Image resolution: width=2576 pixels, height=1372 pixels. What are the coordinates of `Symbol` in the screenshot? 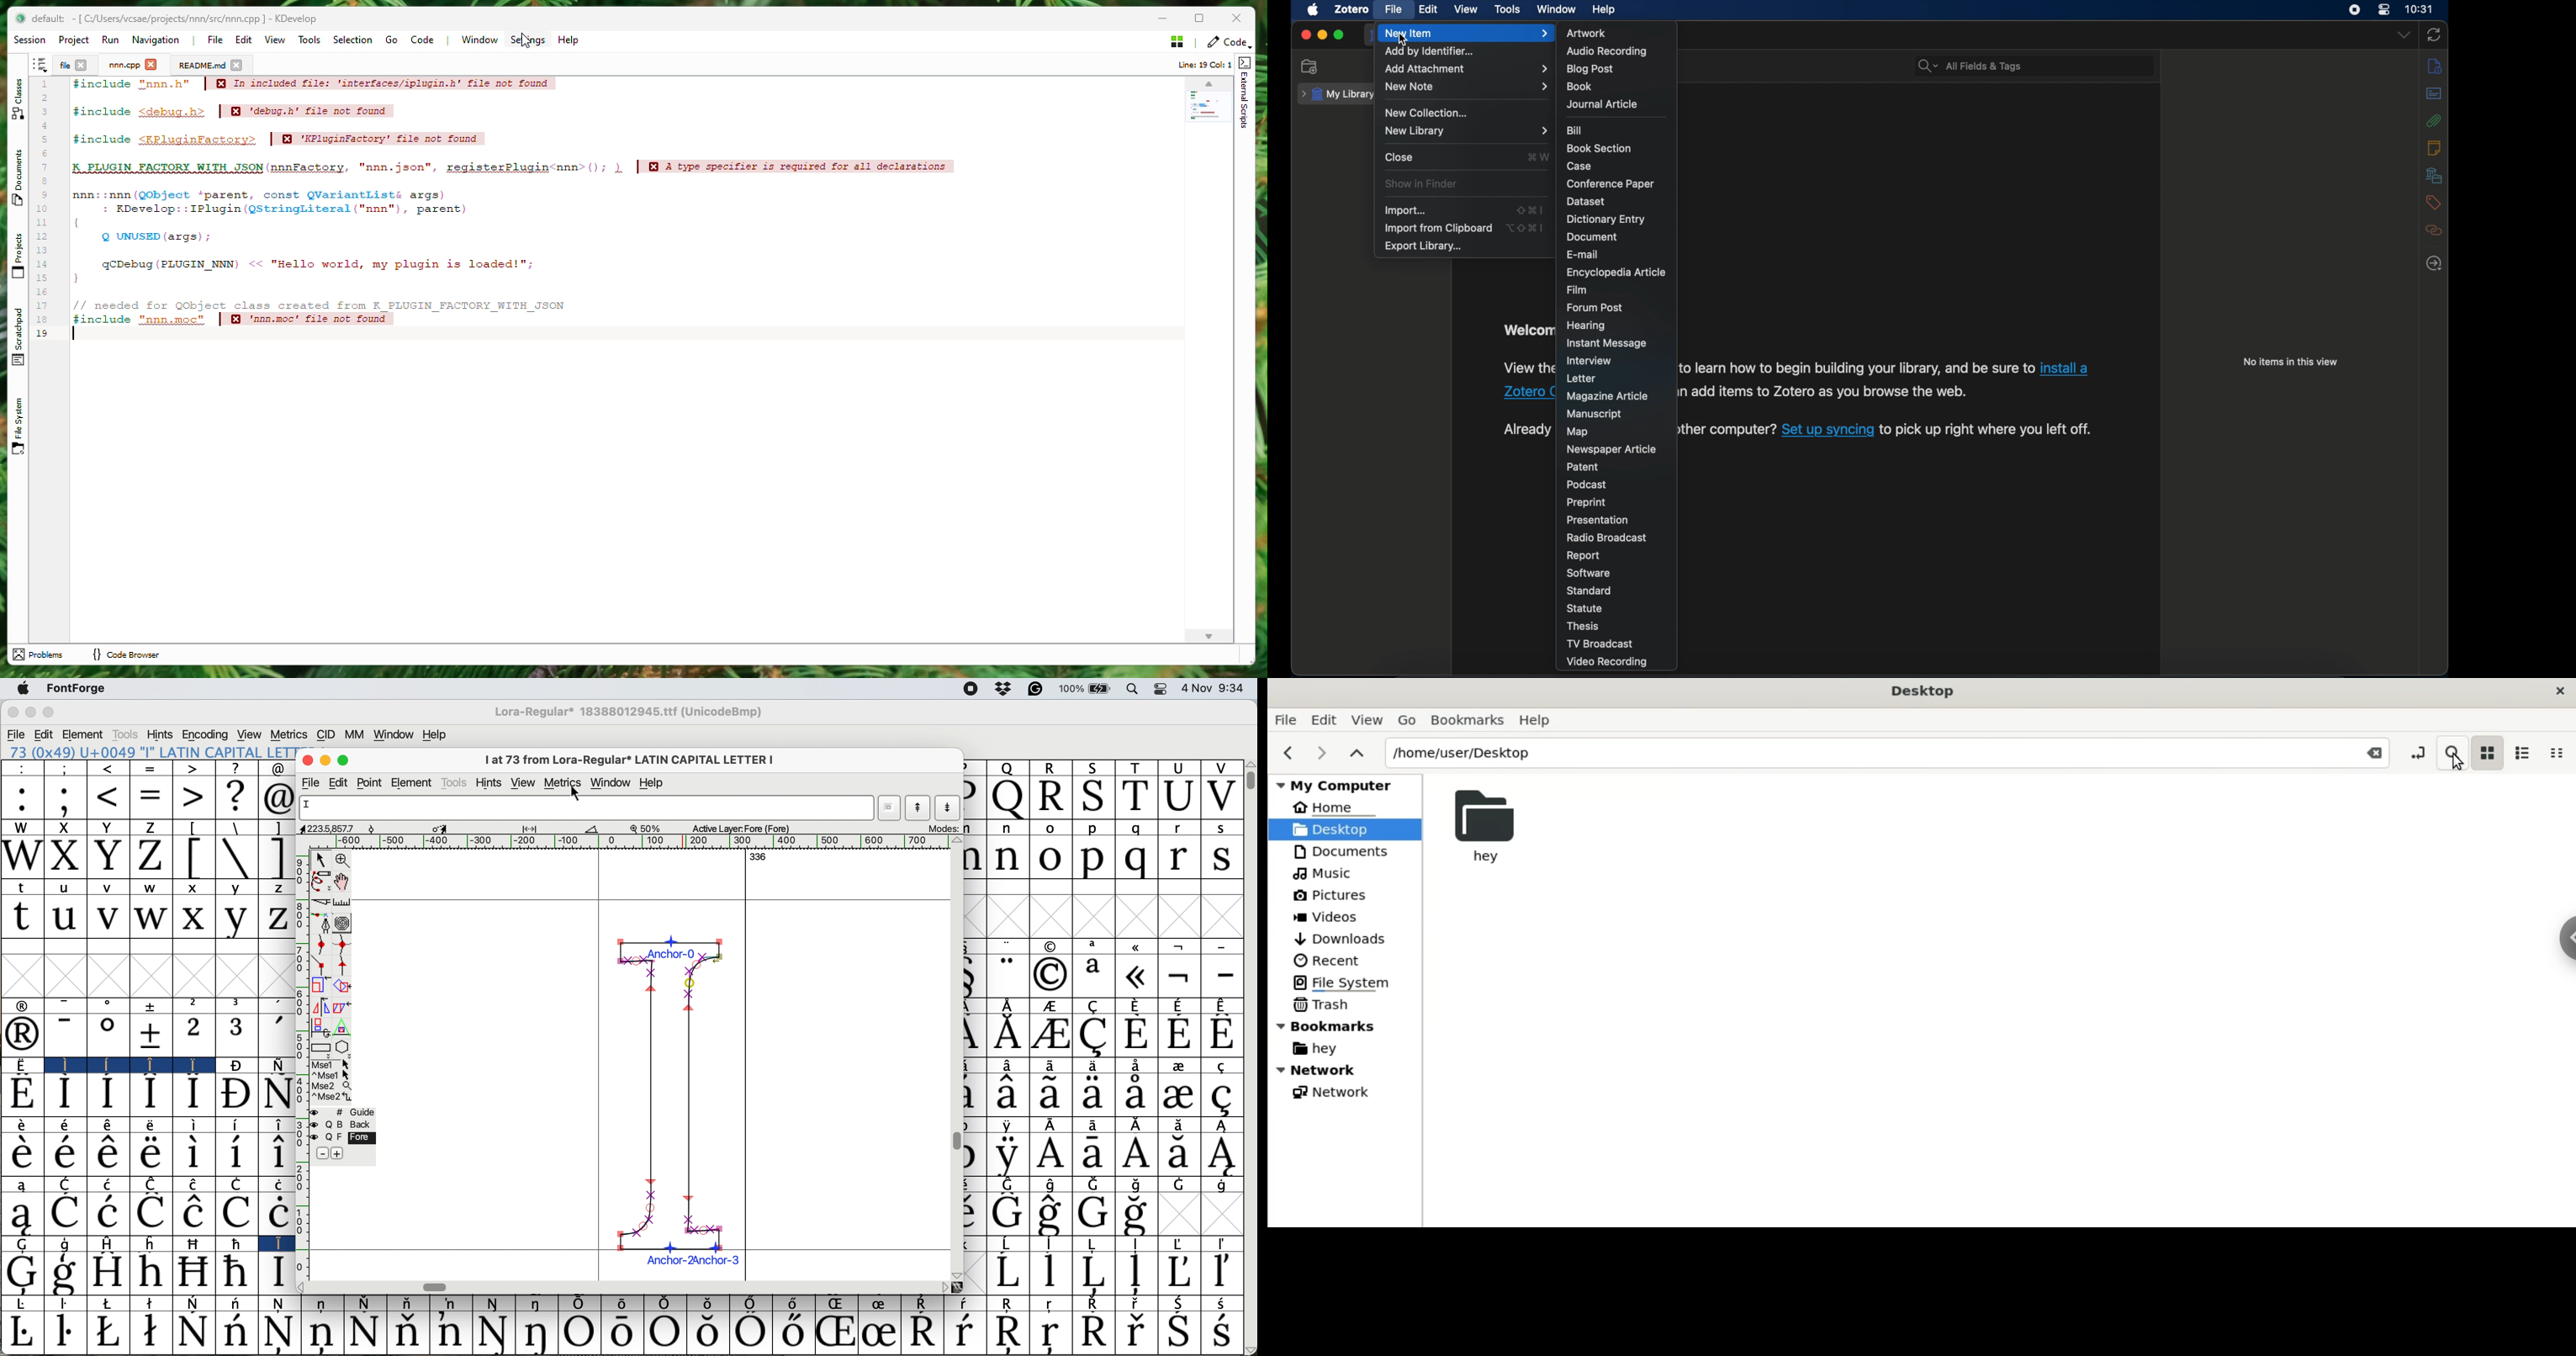 It's located at (1050, 1066).